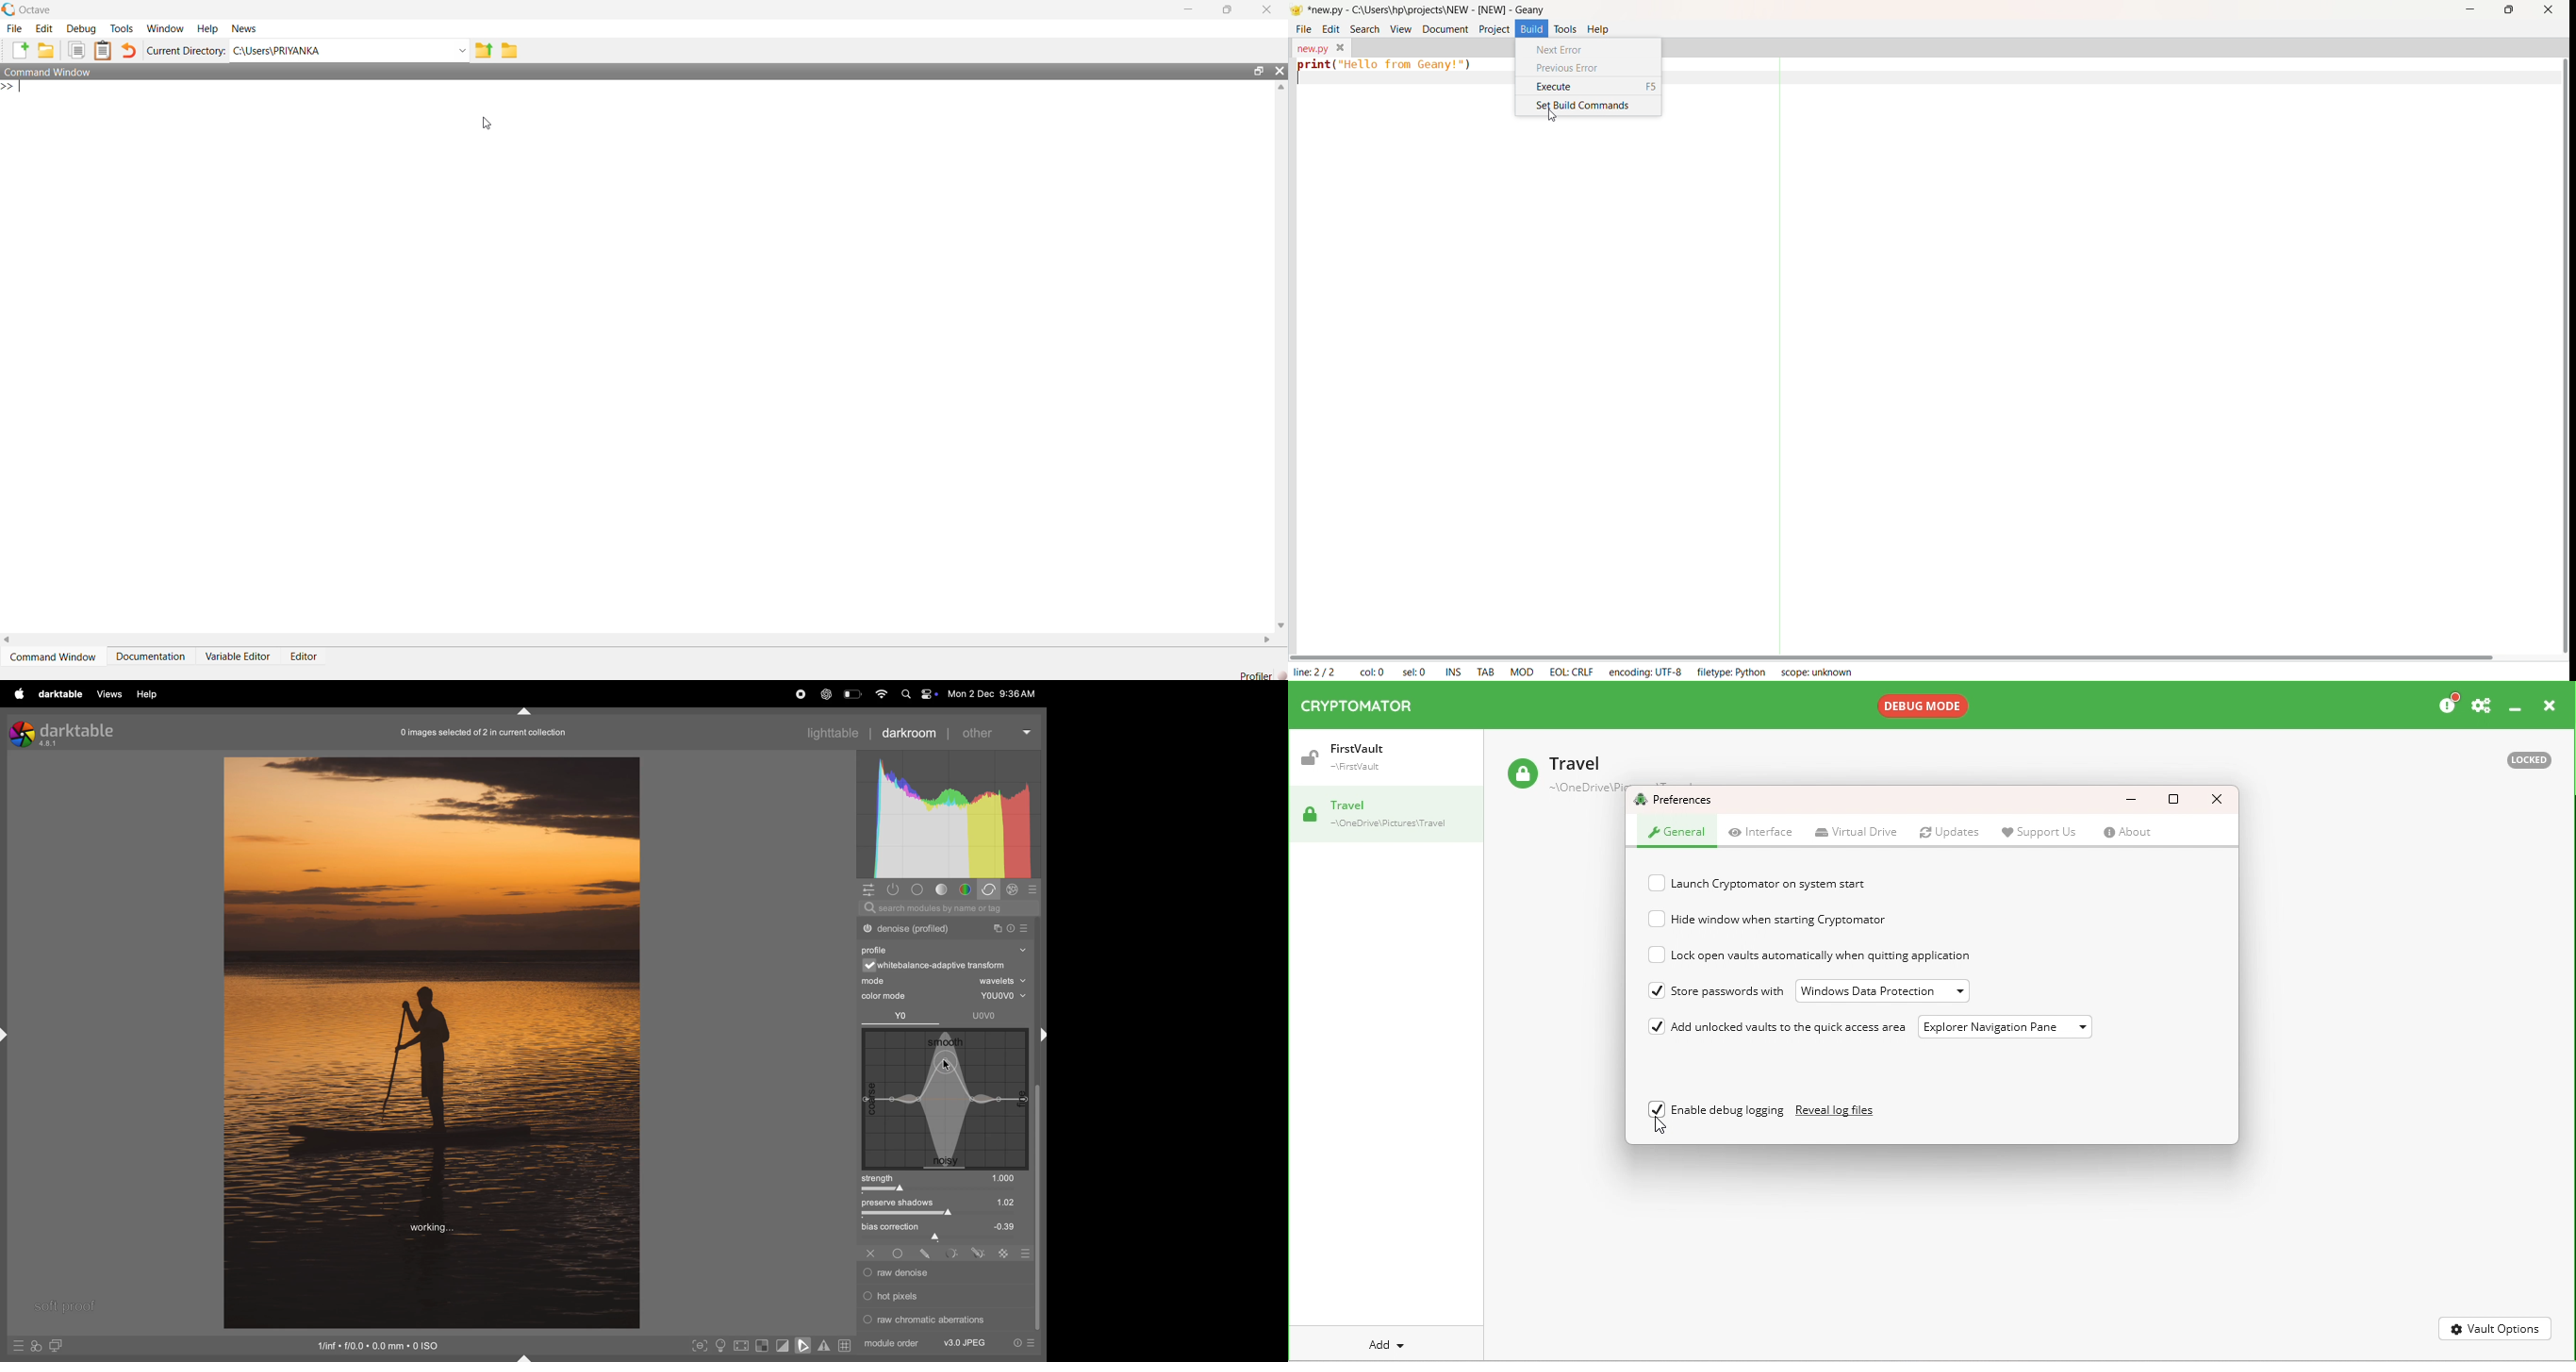 Image resolution: width=2576 pixels, height=1372 pixels. Describe the element at coordinates (186, 50) in the screenshot. I see `Current Directory:` at that location.